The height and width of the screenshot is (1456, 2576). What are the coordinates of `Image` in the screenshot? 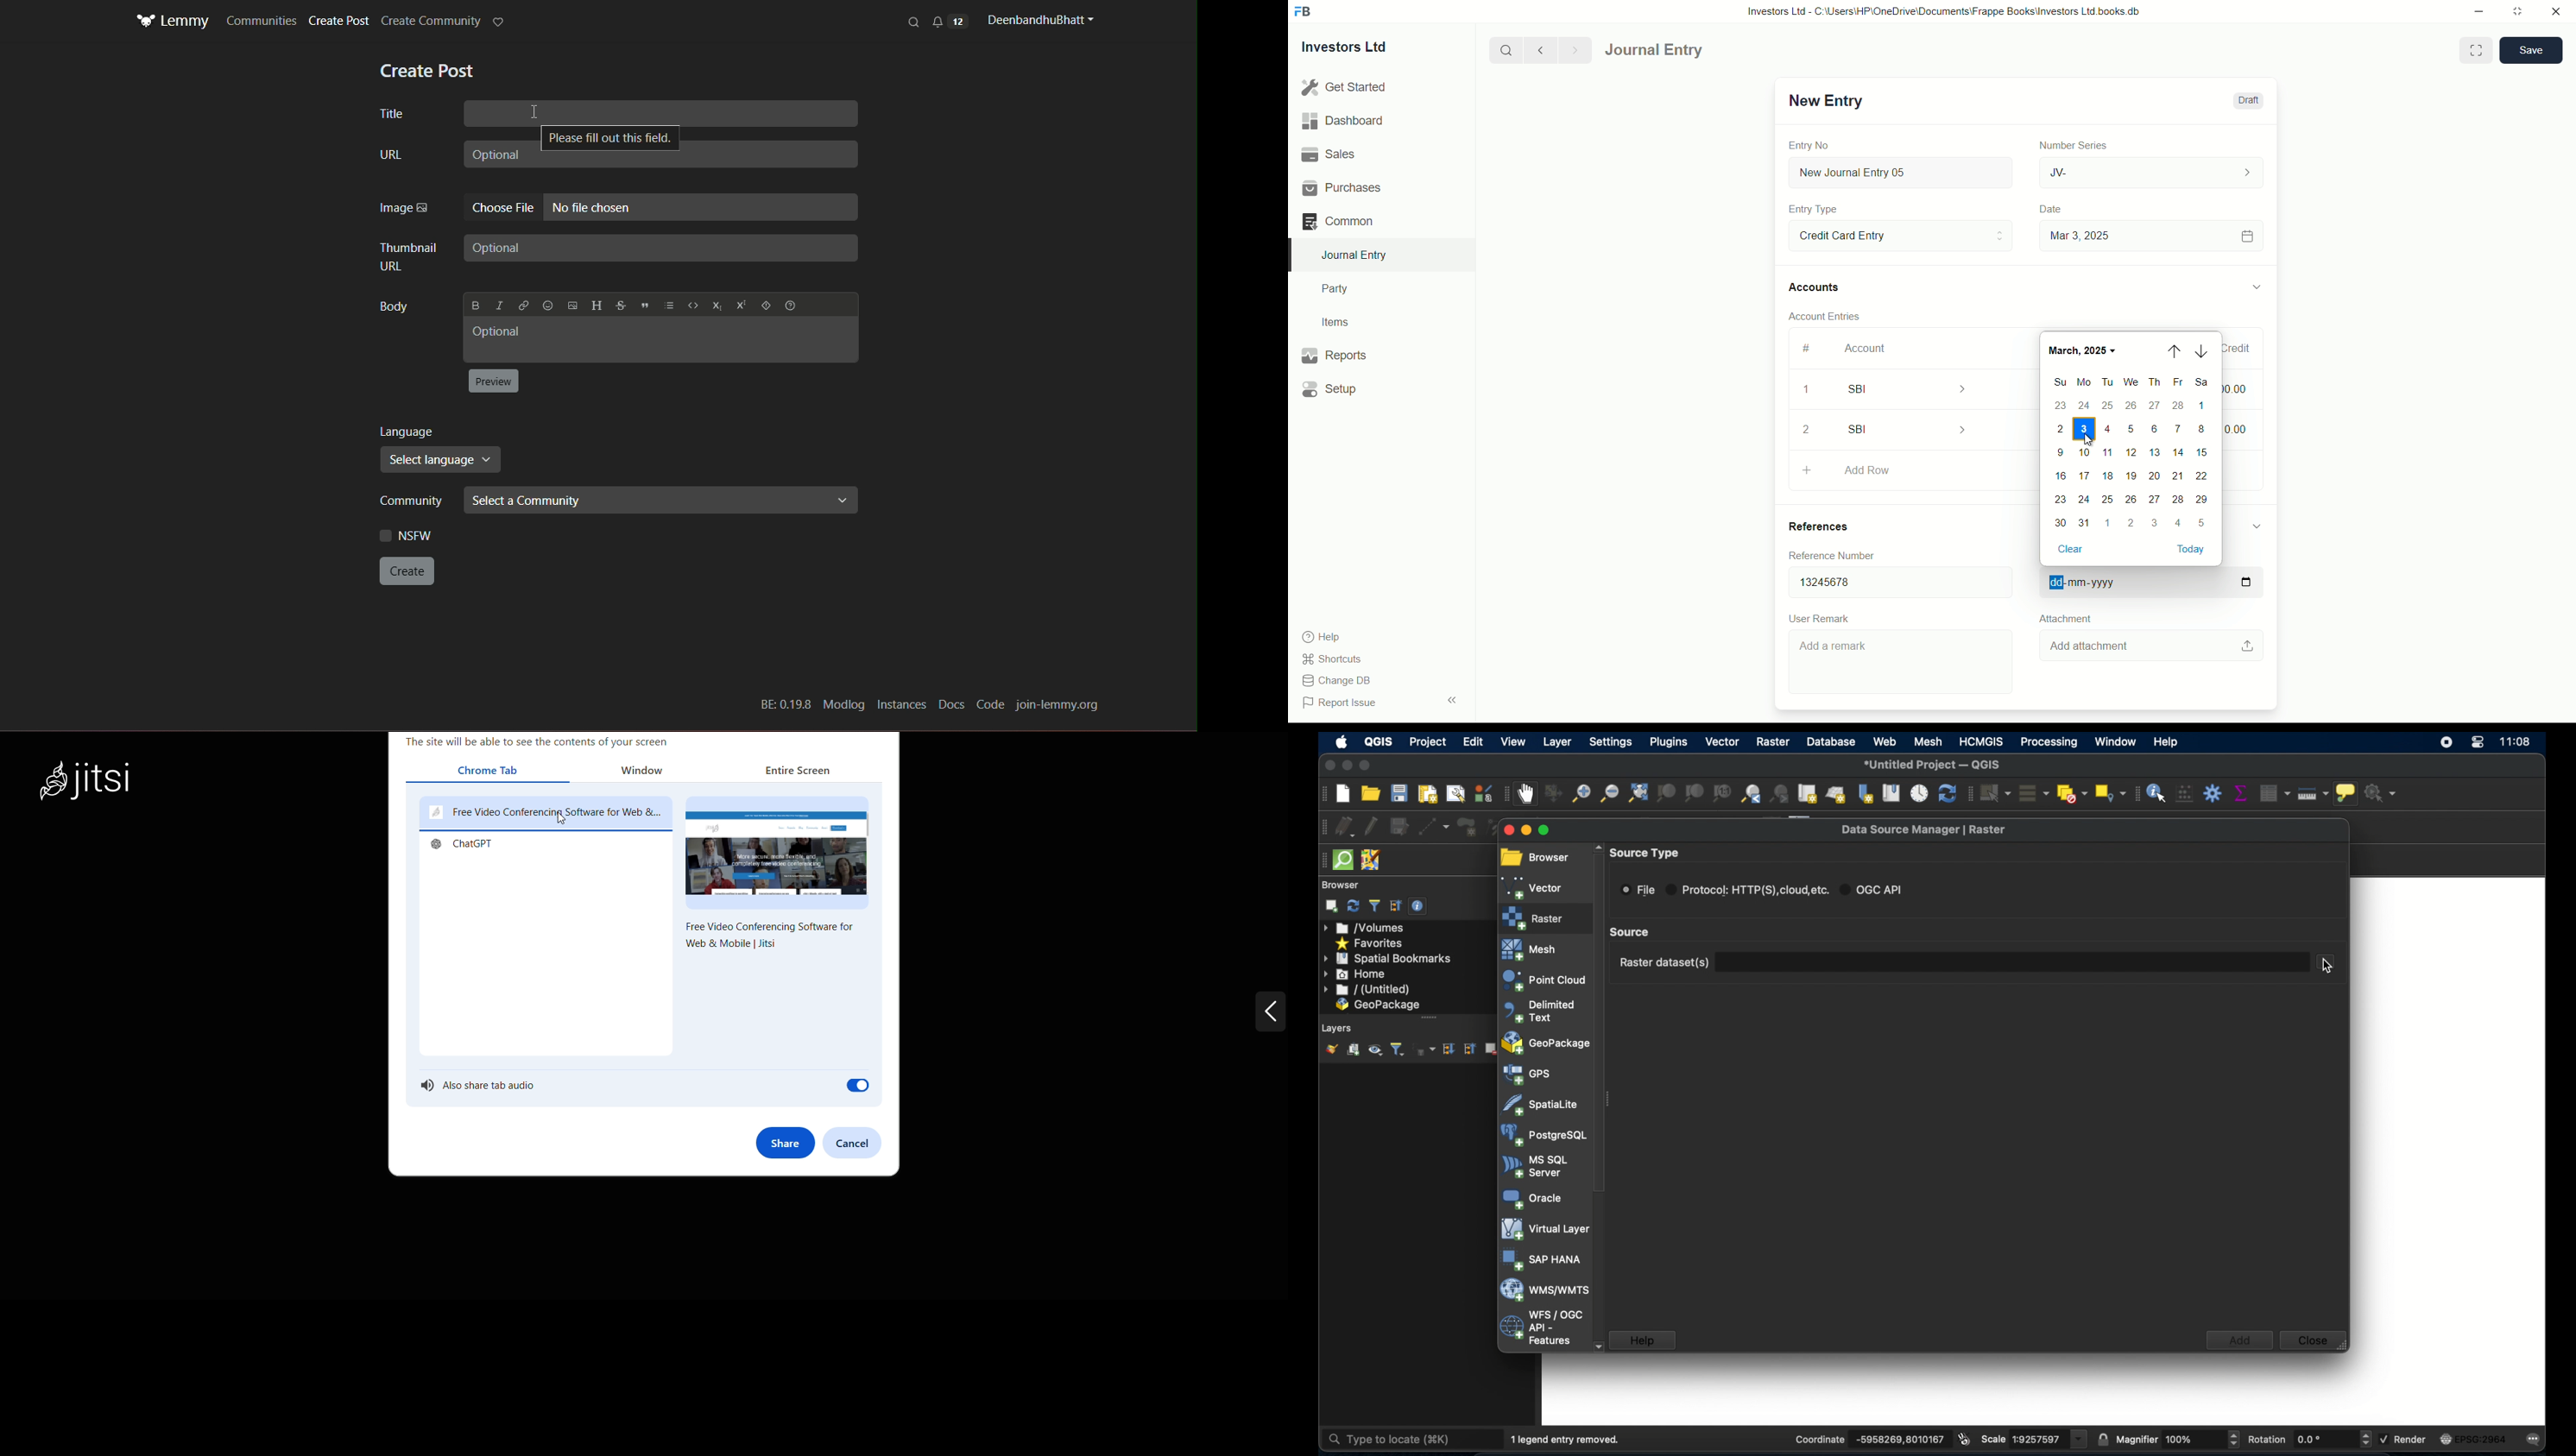 It's located at (403, 208).